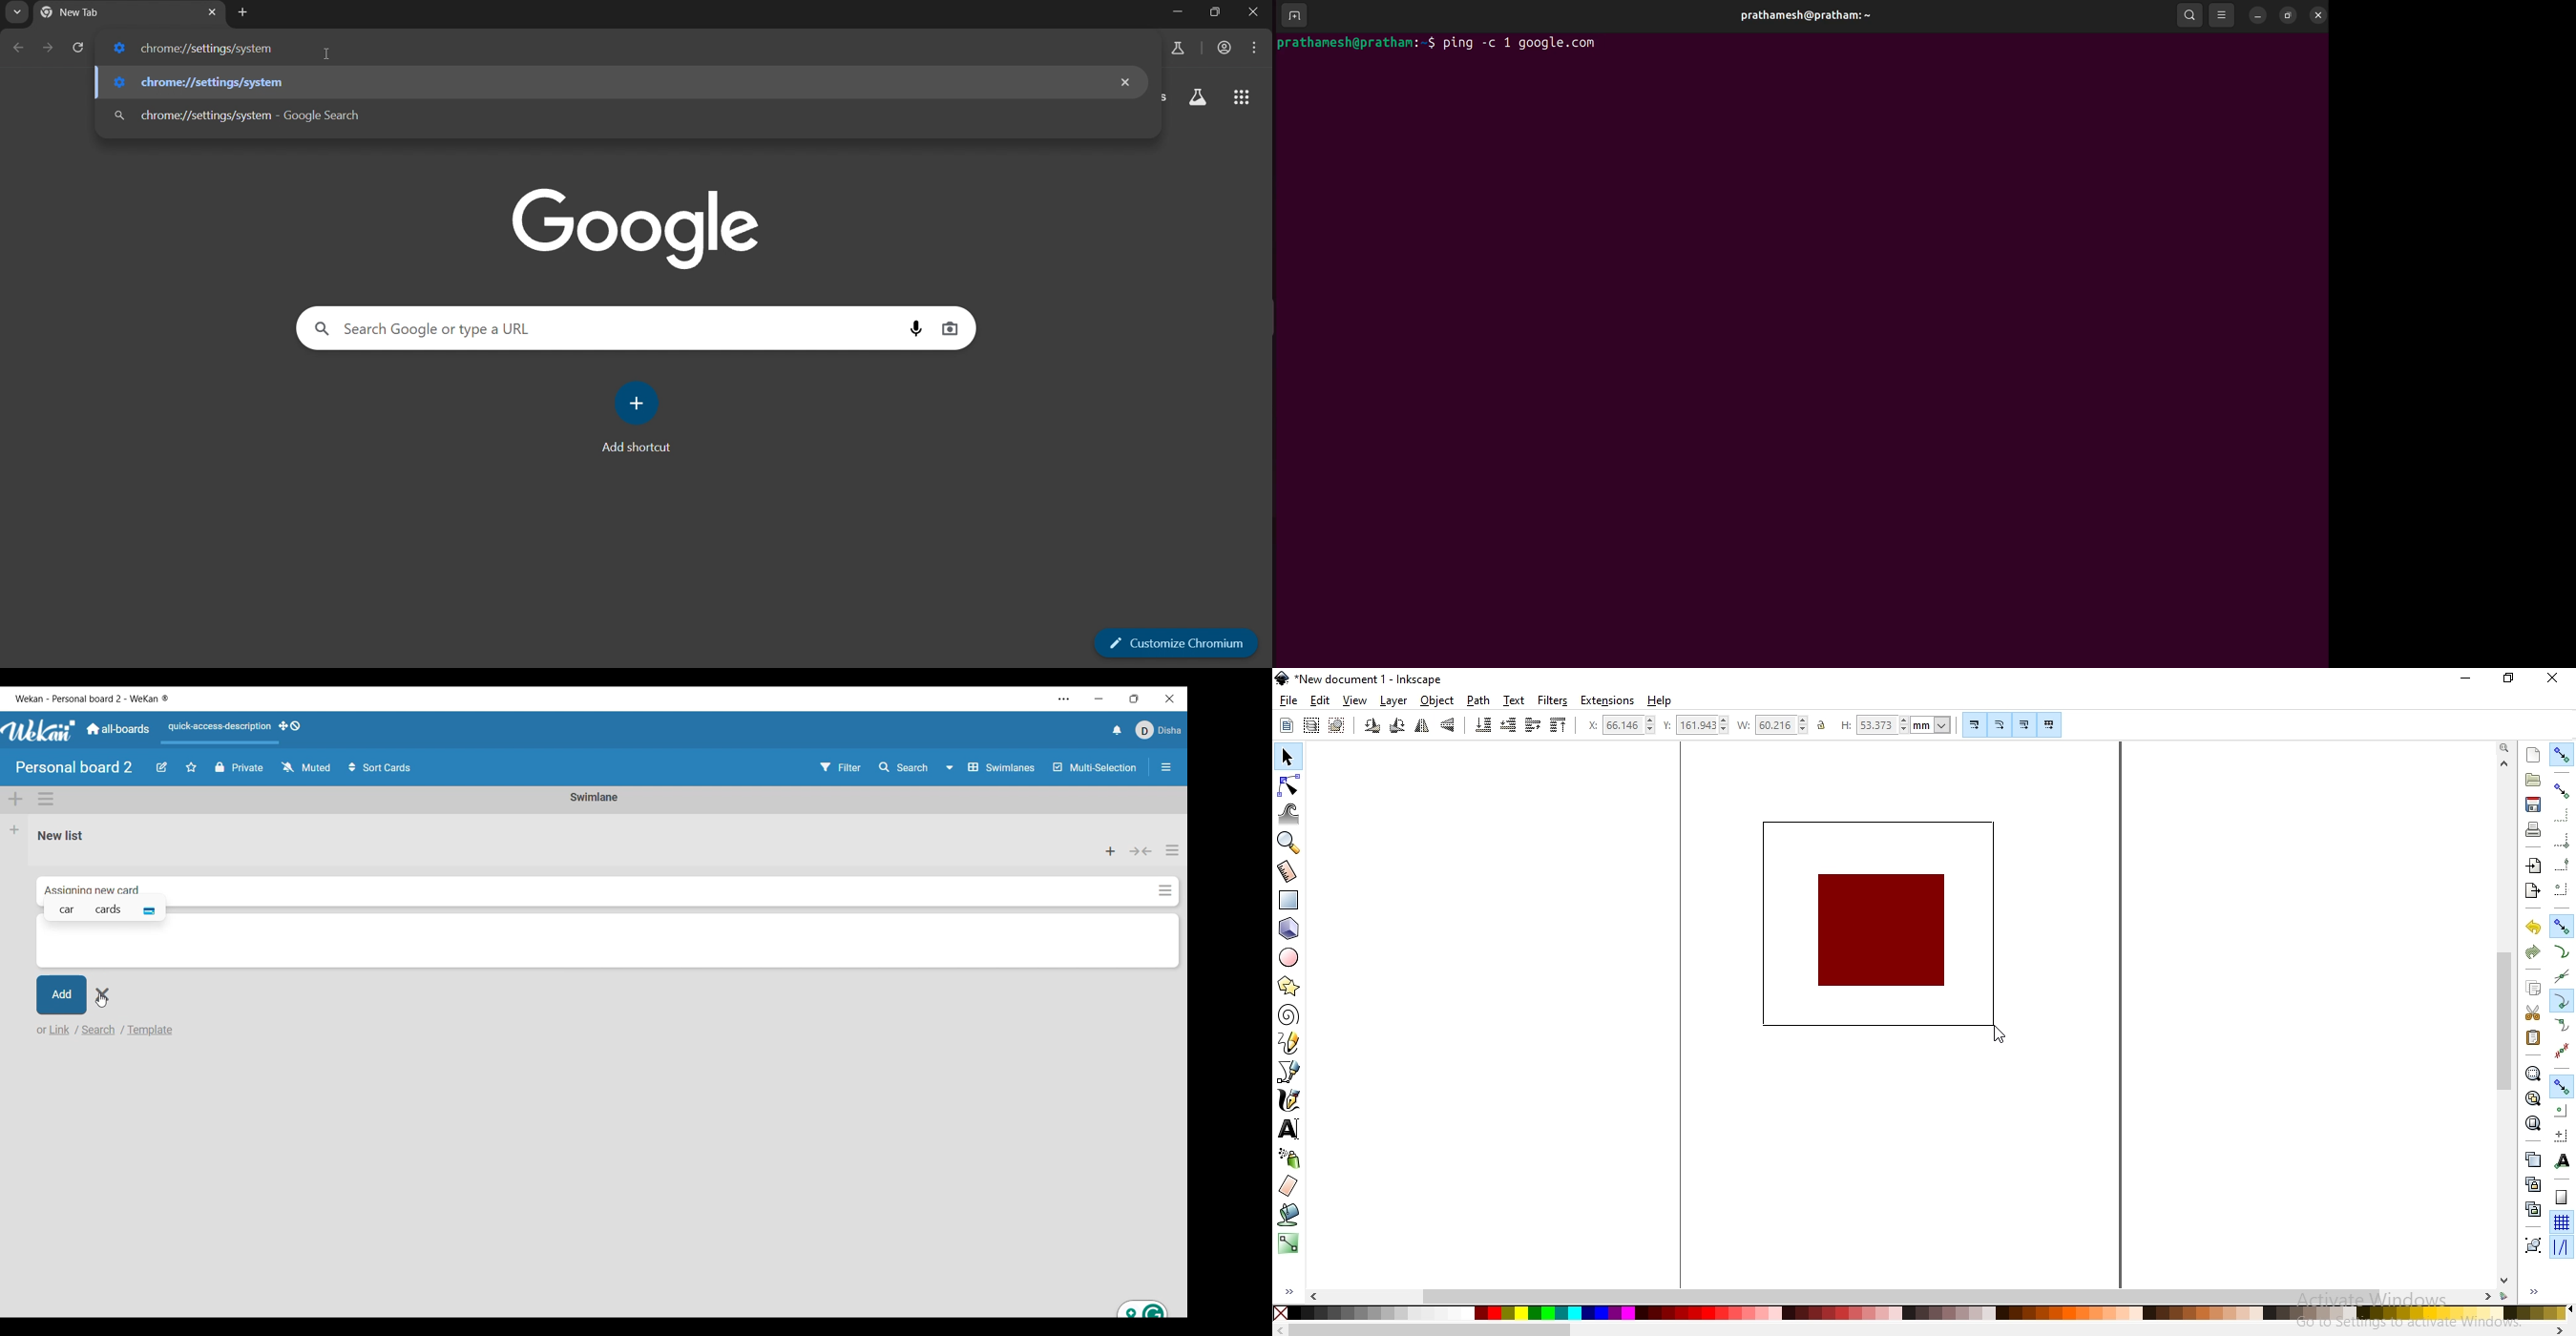 The width and height of the screenshot is (2576, 1344). What do you see at coordinates (1783, 725) in the screenshot?
I see `60.216` at bounding box center [1783, 725].